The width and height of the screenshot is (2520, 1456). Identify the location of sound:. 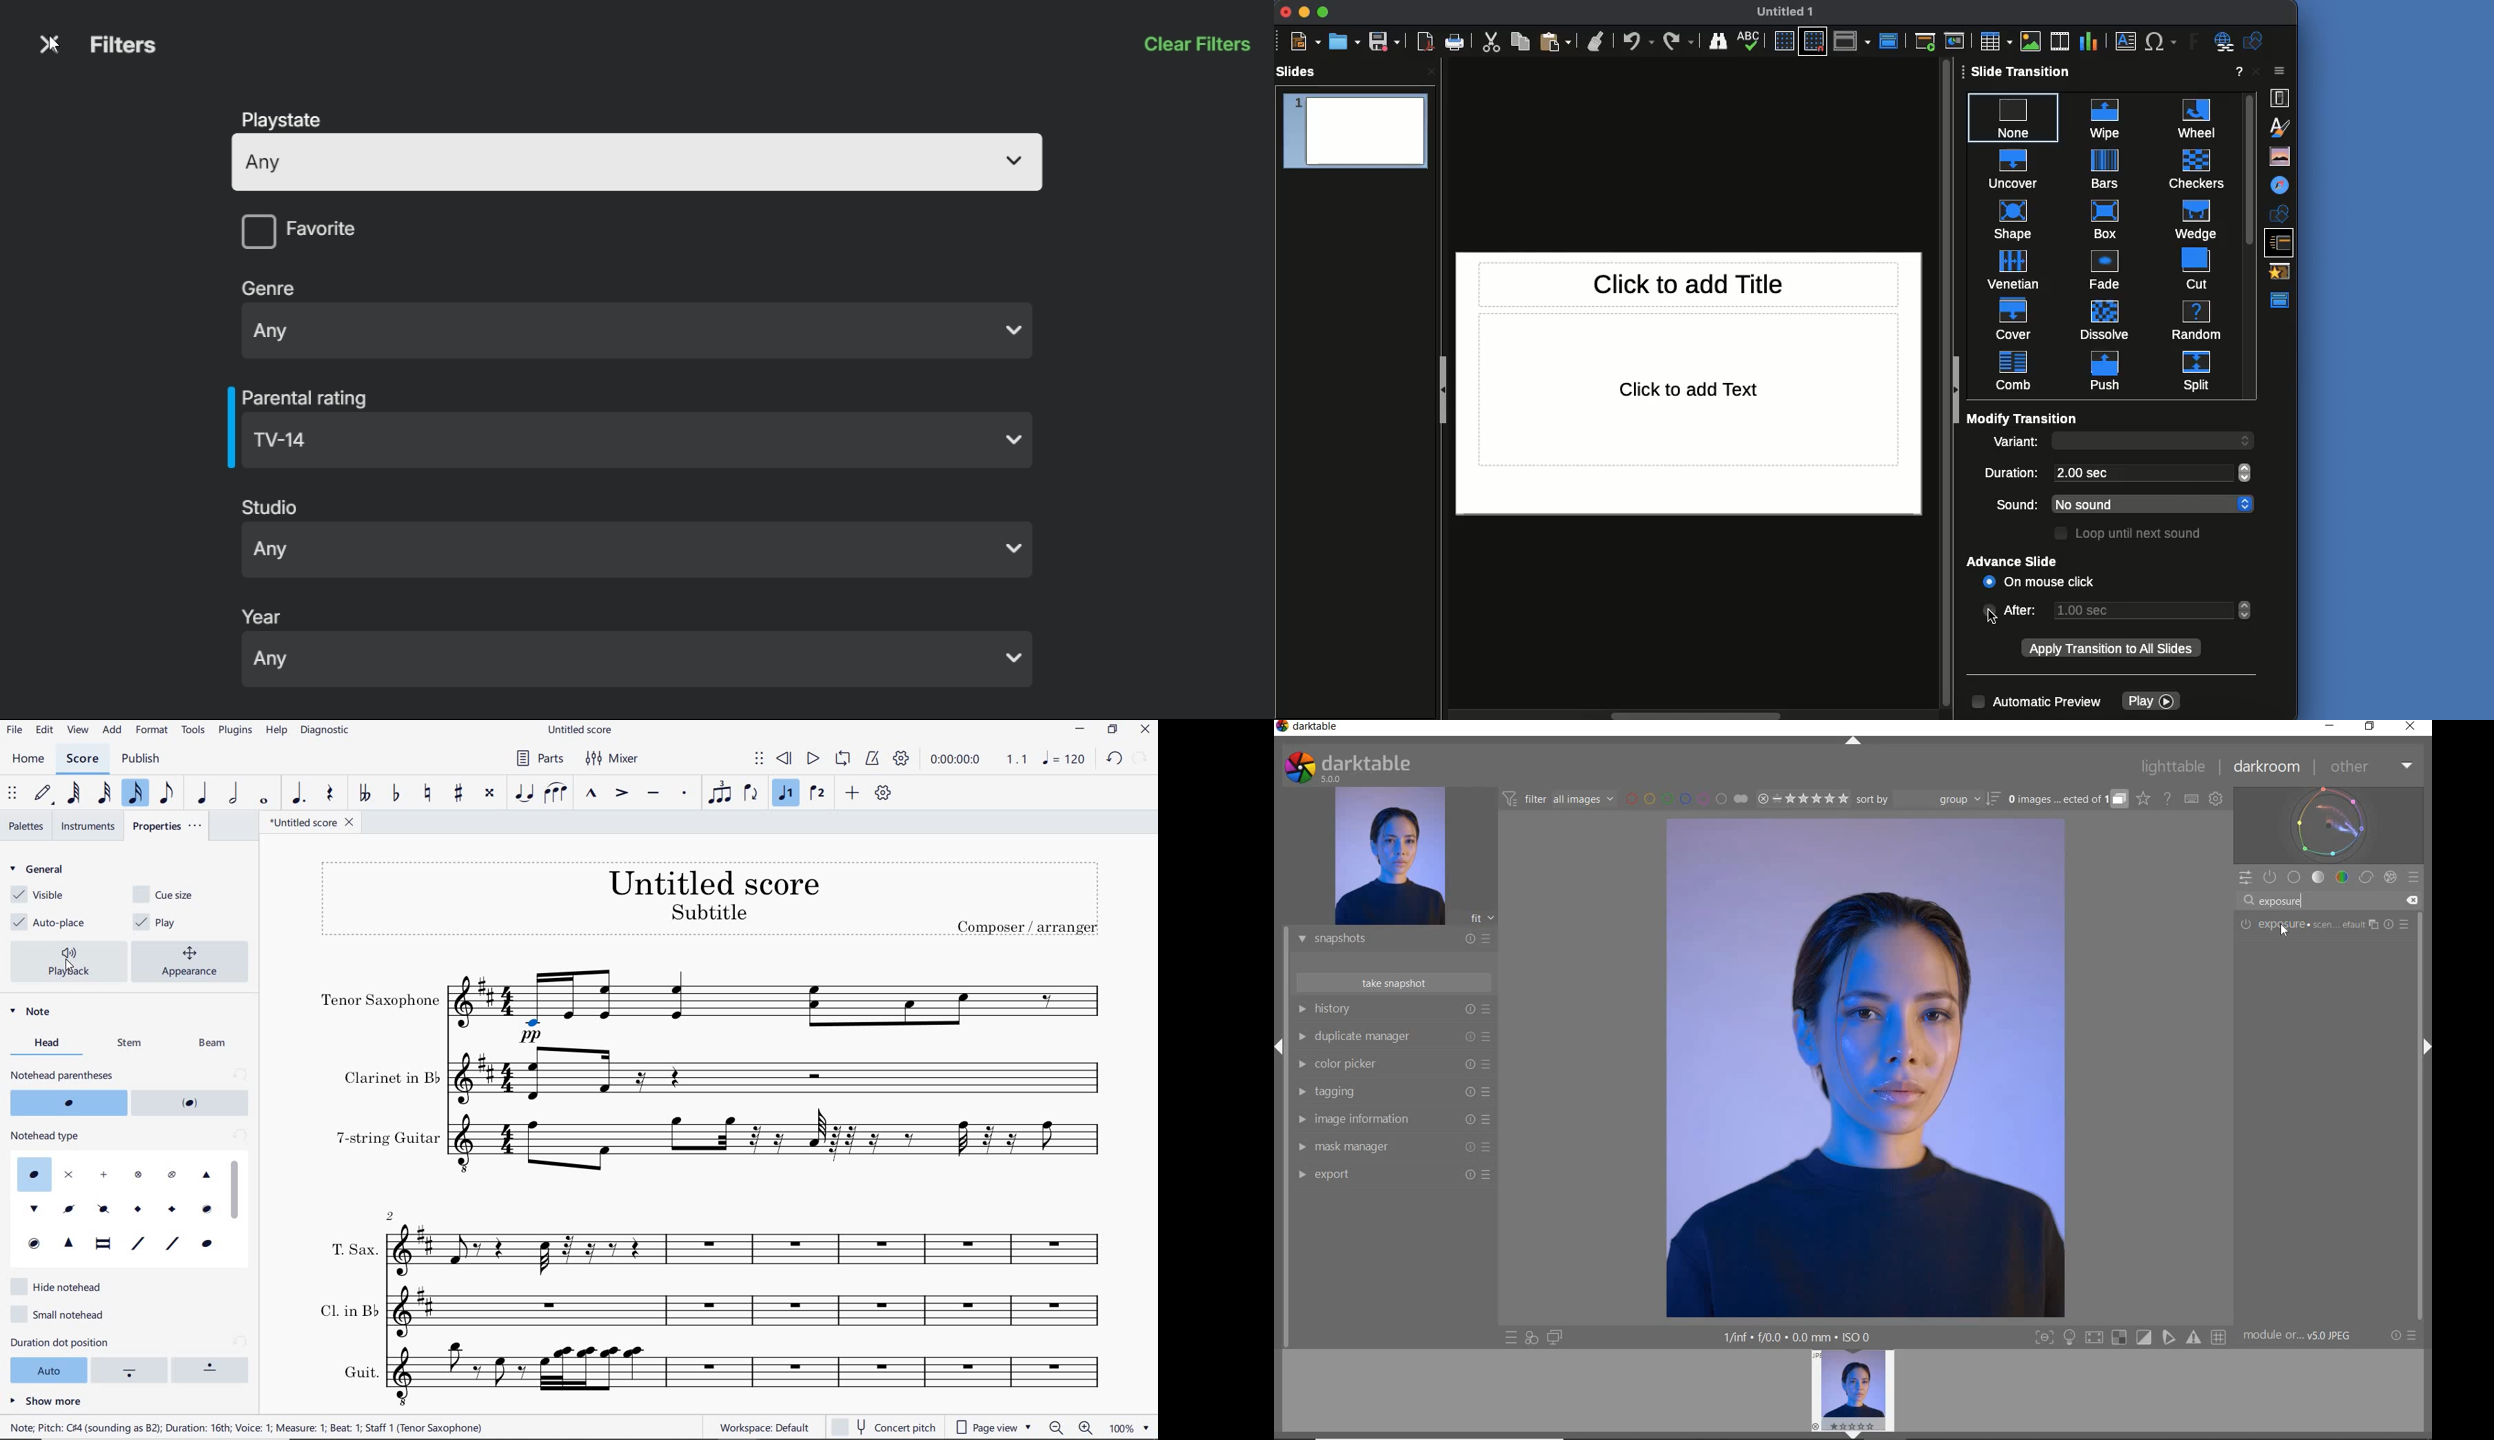
(2008, 503).